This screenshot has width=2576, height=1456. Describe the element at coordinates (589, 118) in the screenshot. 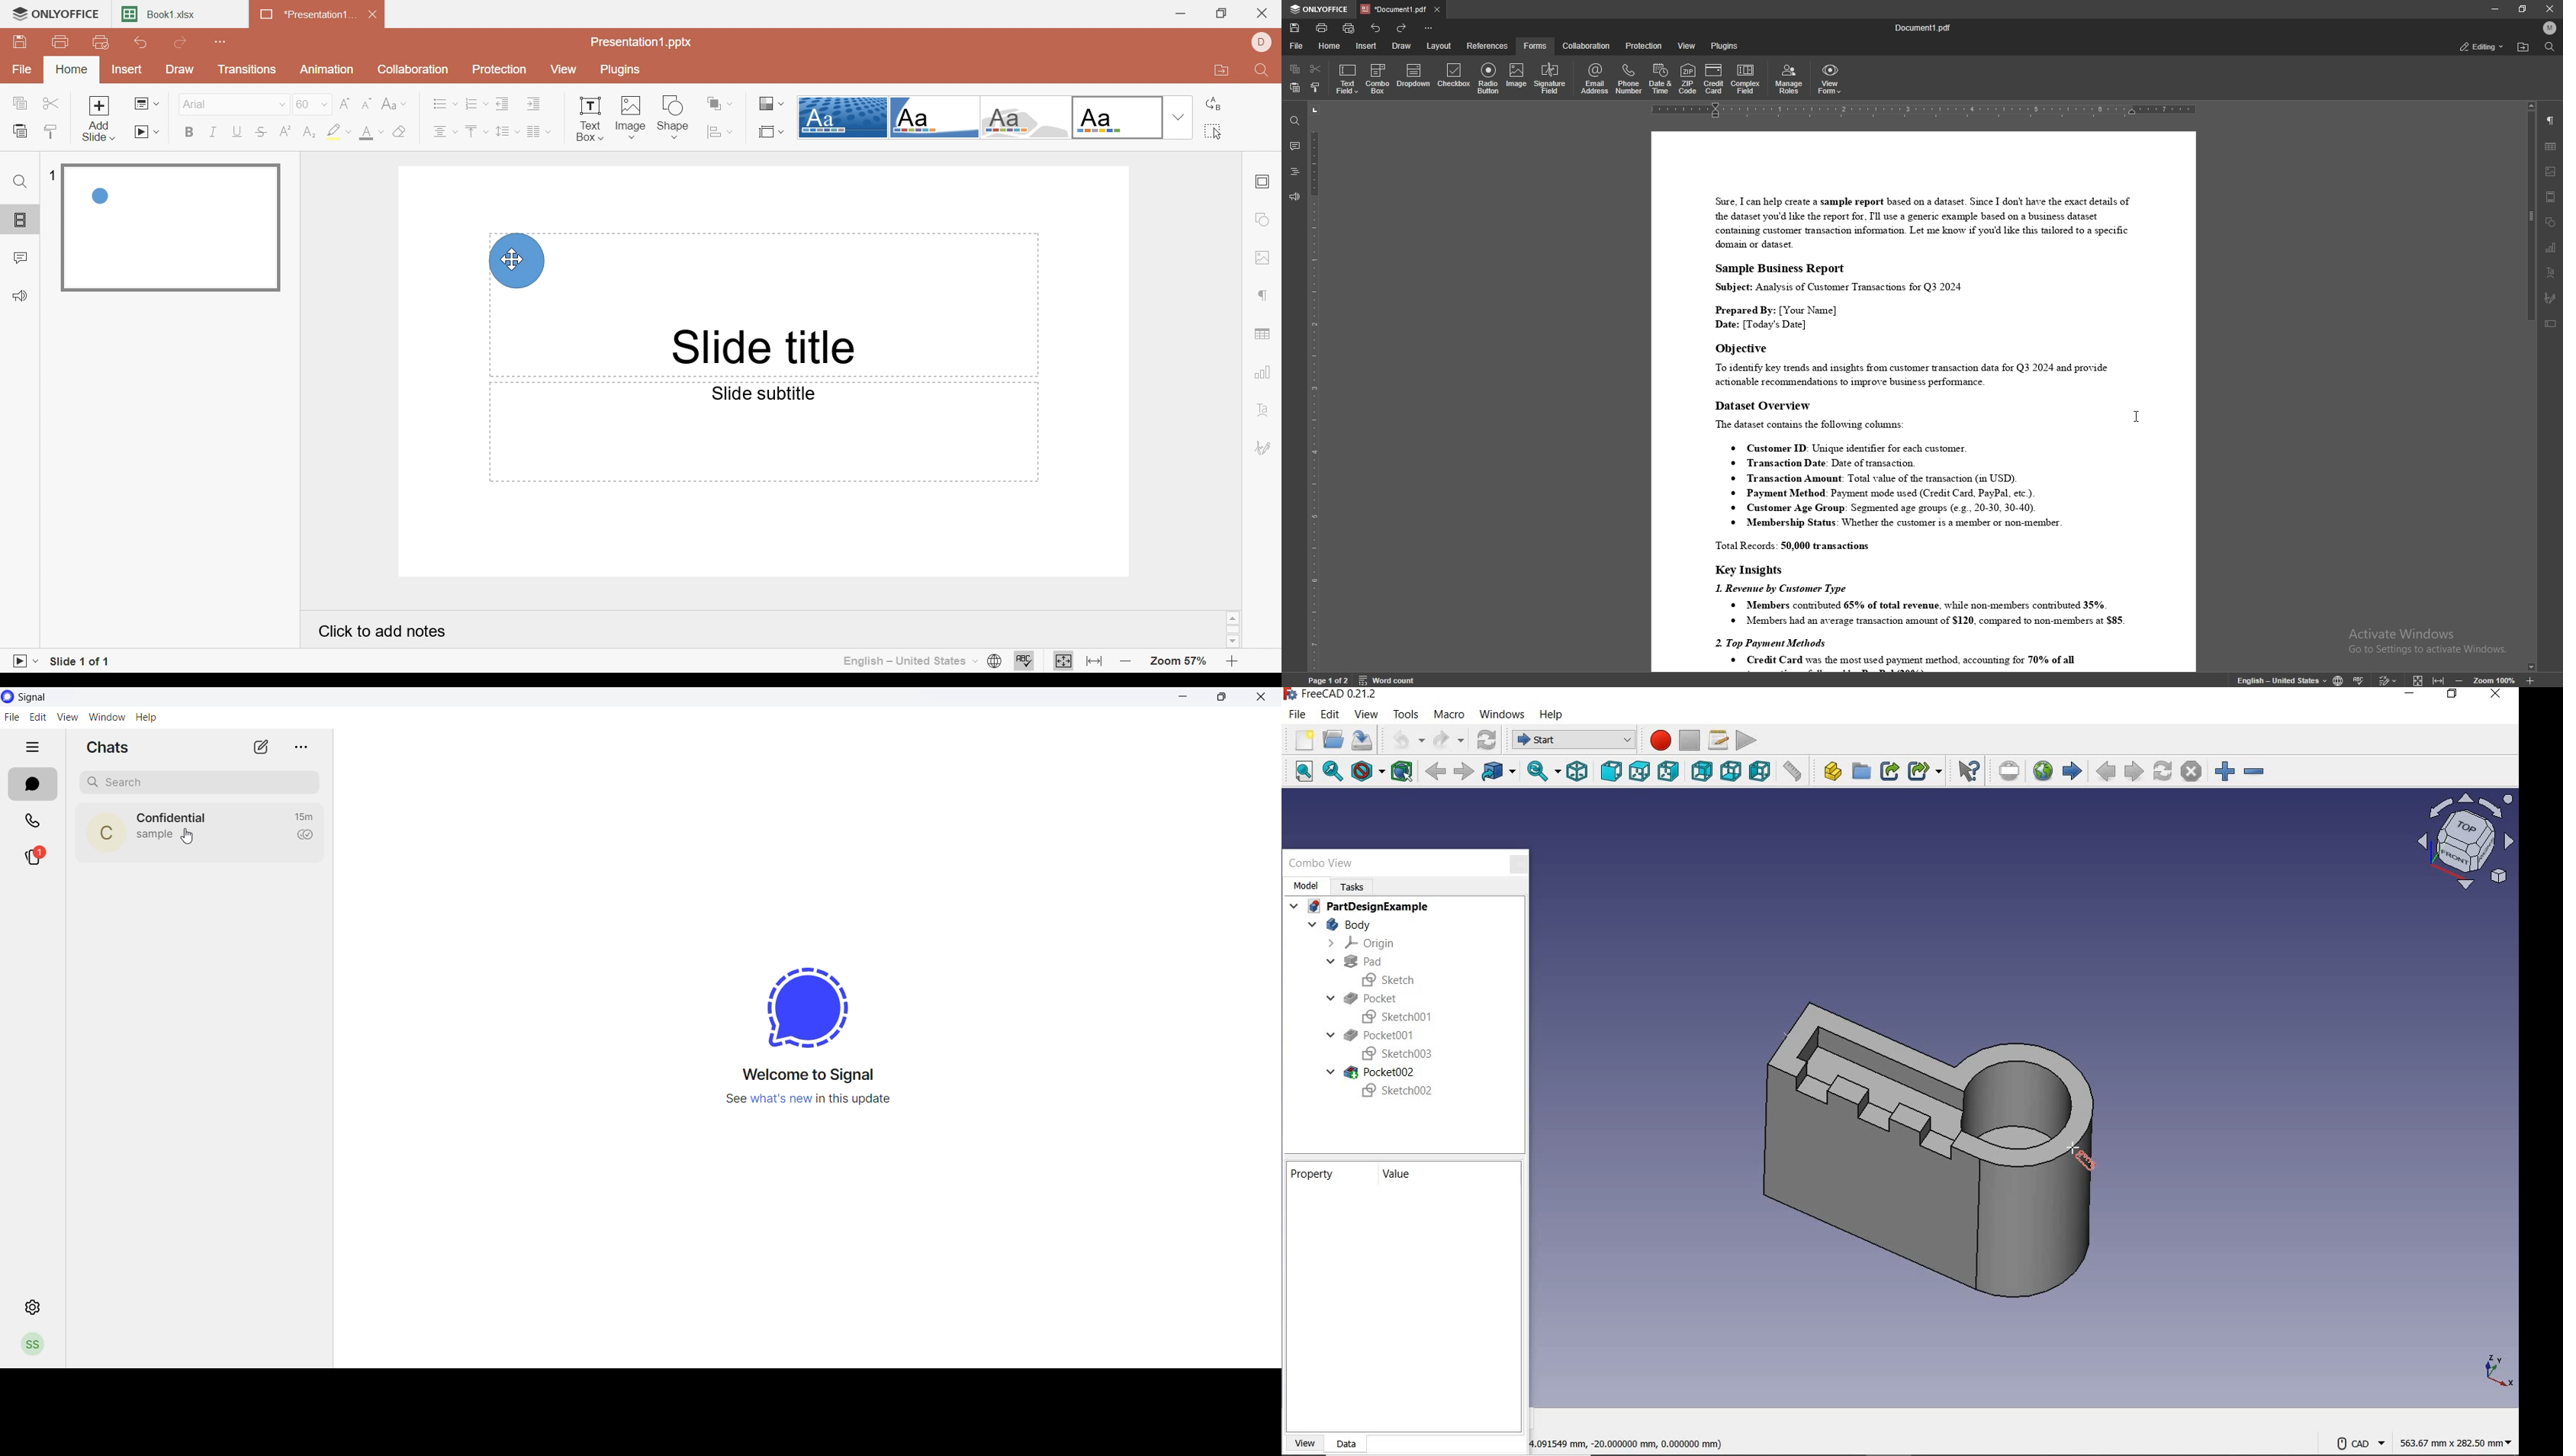

I see `Text box` at that location.